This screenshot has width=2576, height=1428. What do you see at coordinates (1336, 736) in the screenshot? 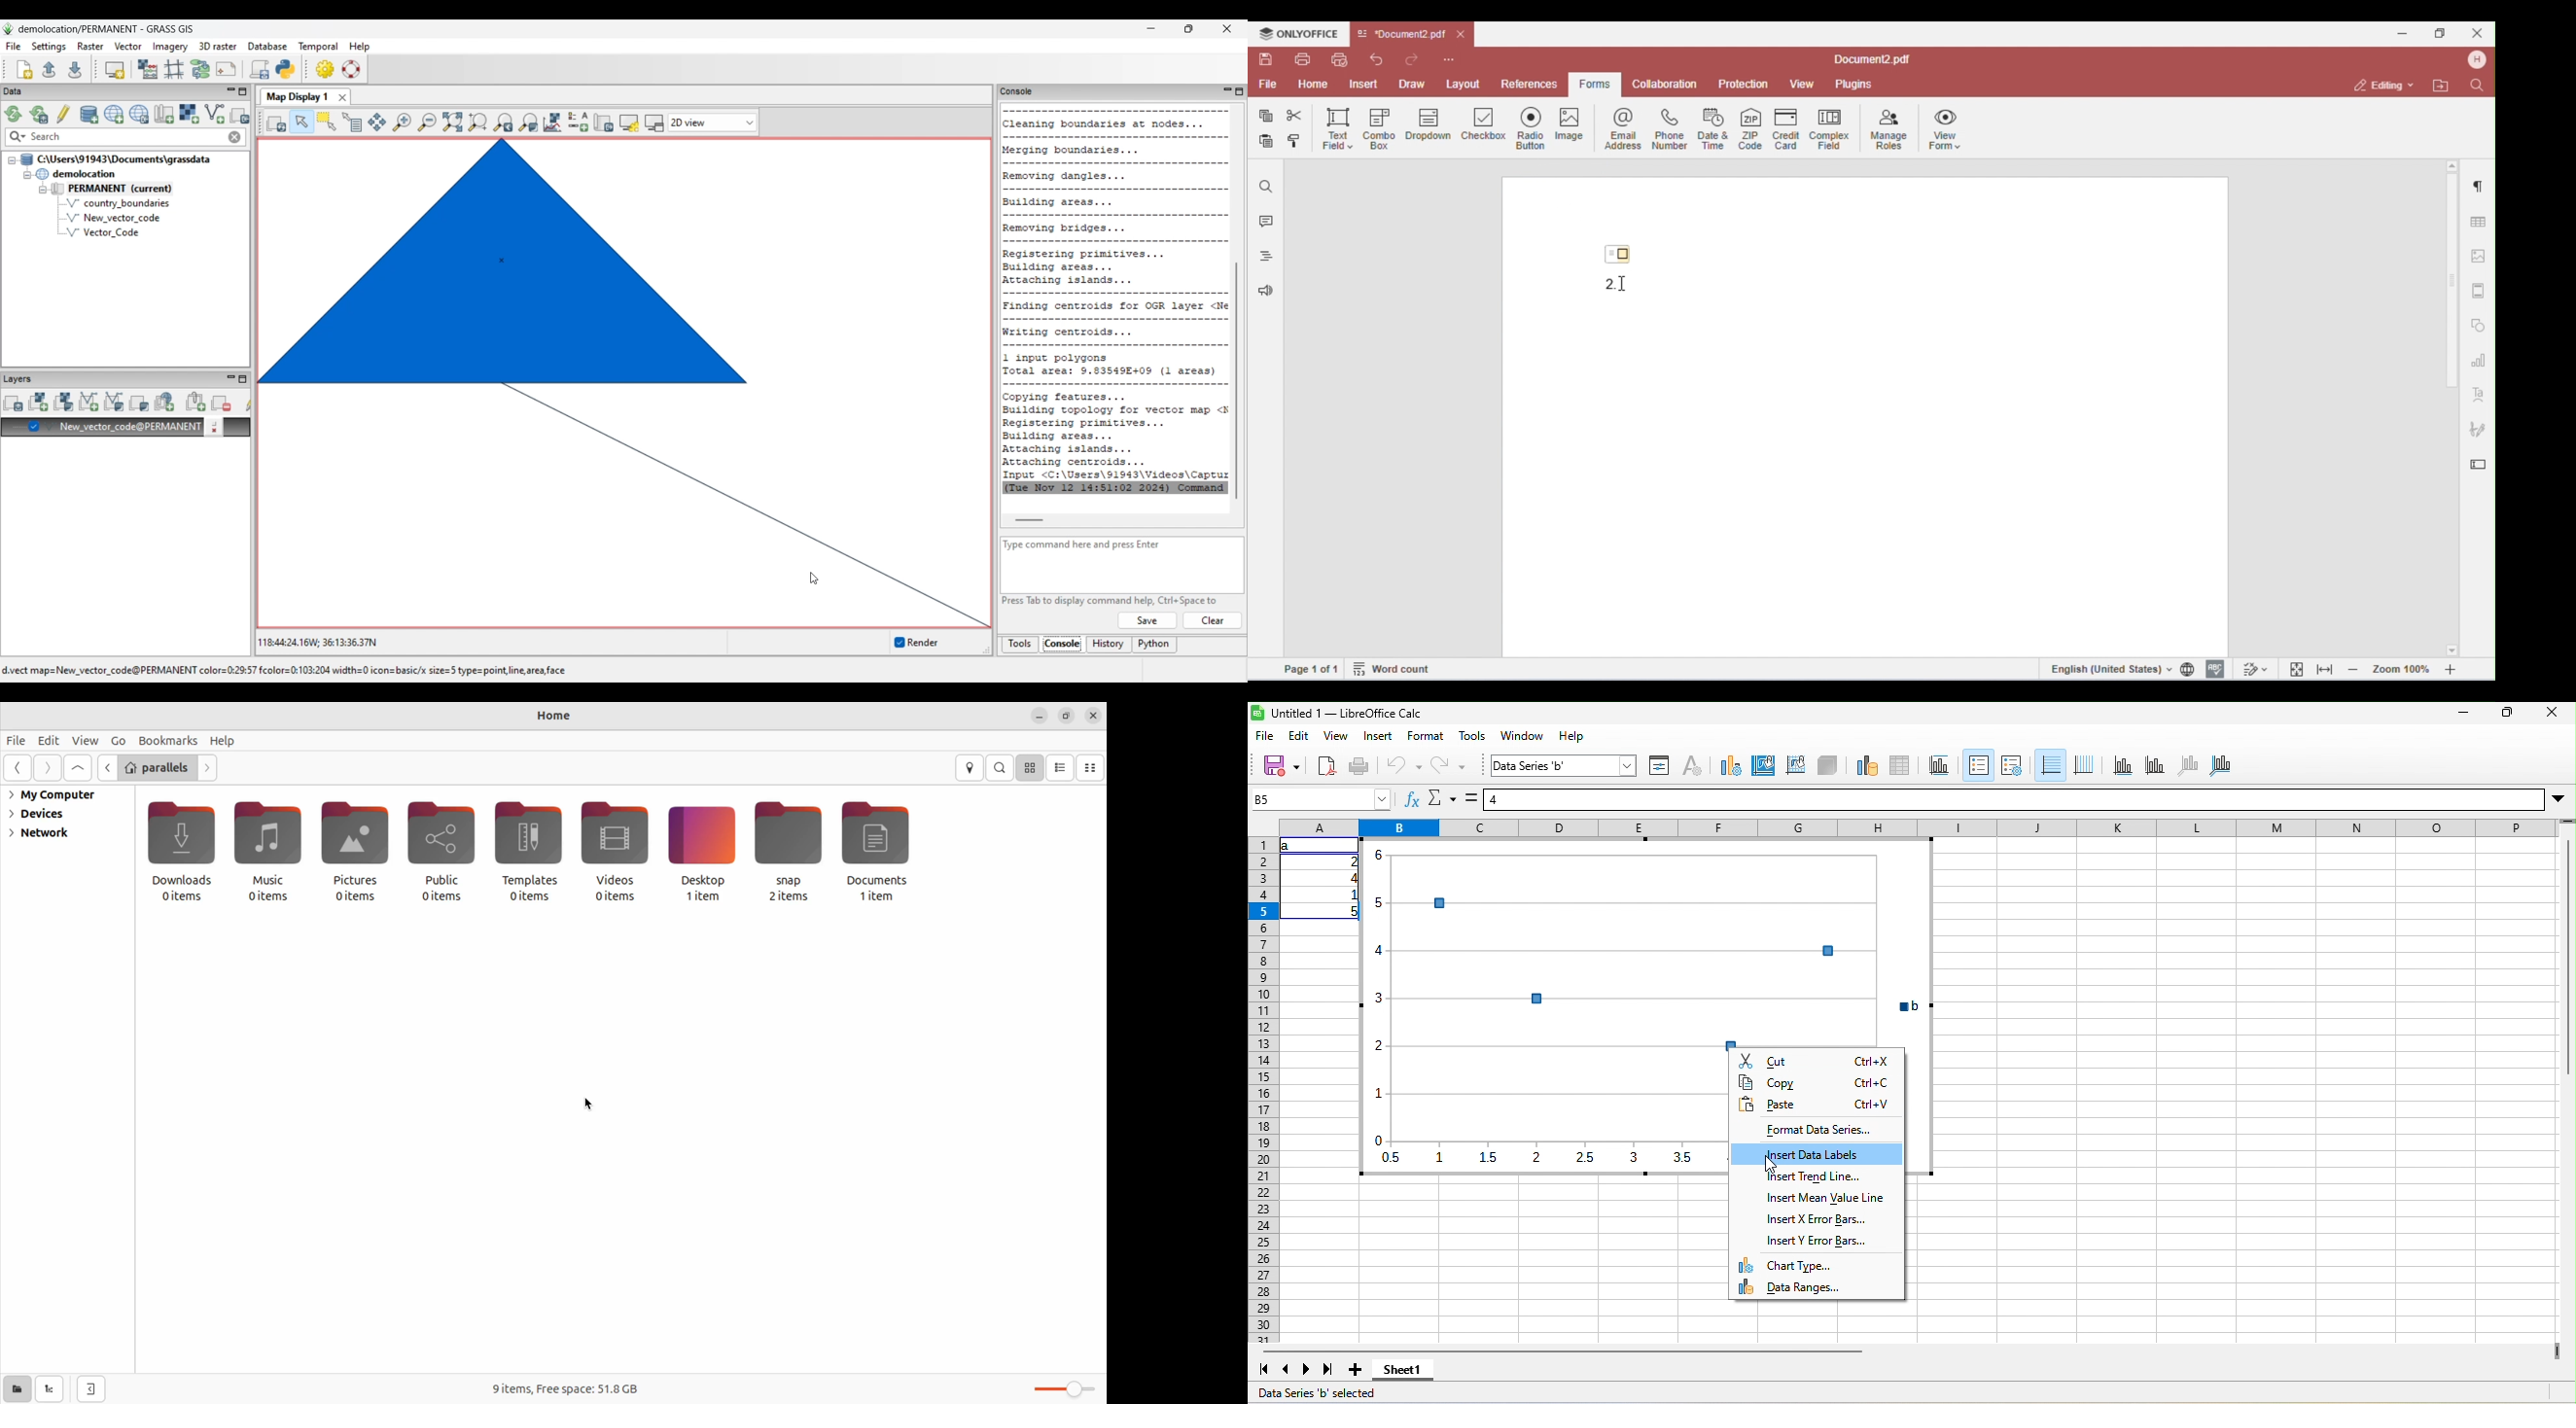
I see `view` at bounding box center [1336, 736].